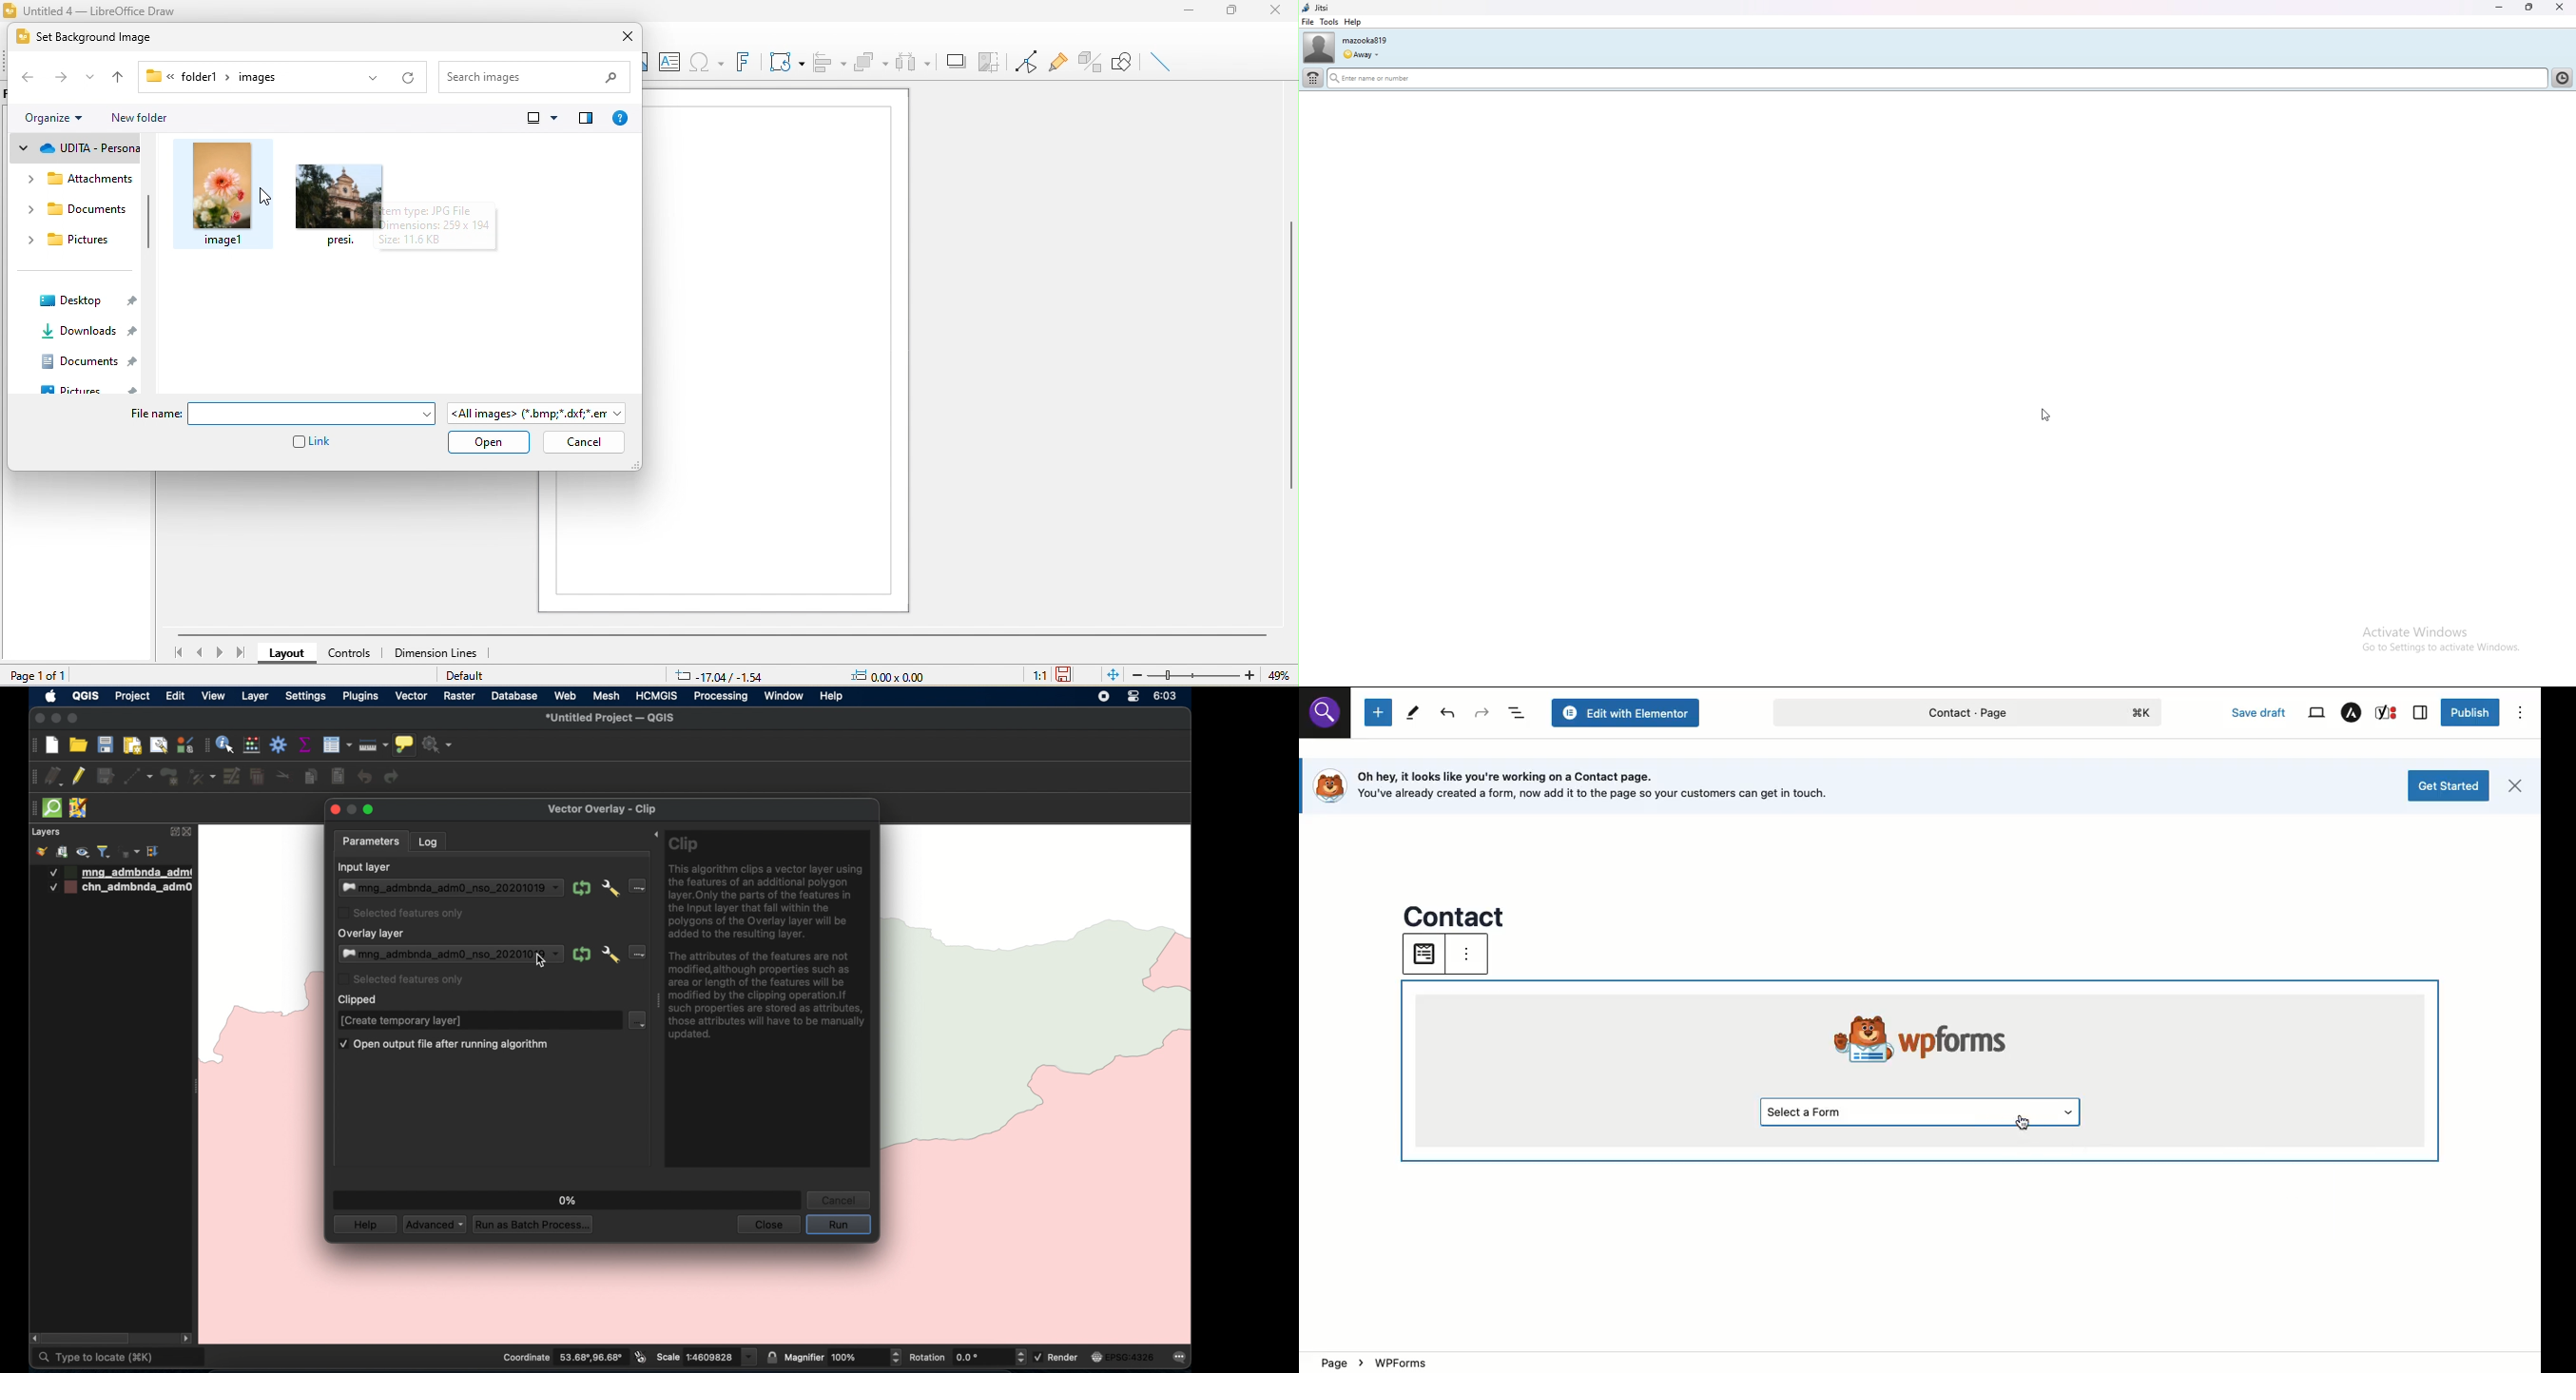  I want to click on minimize, so click(57, 719).